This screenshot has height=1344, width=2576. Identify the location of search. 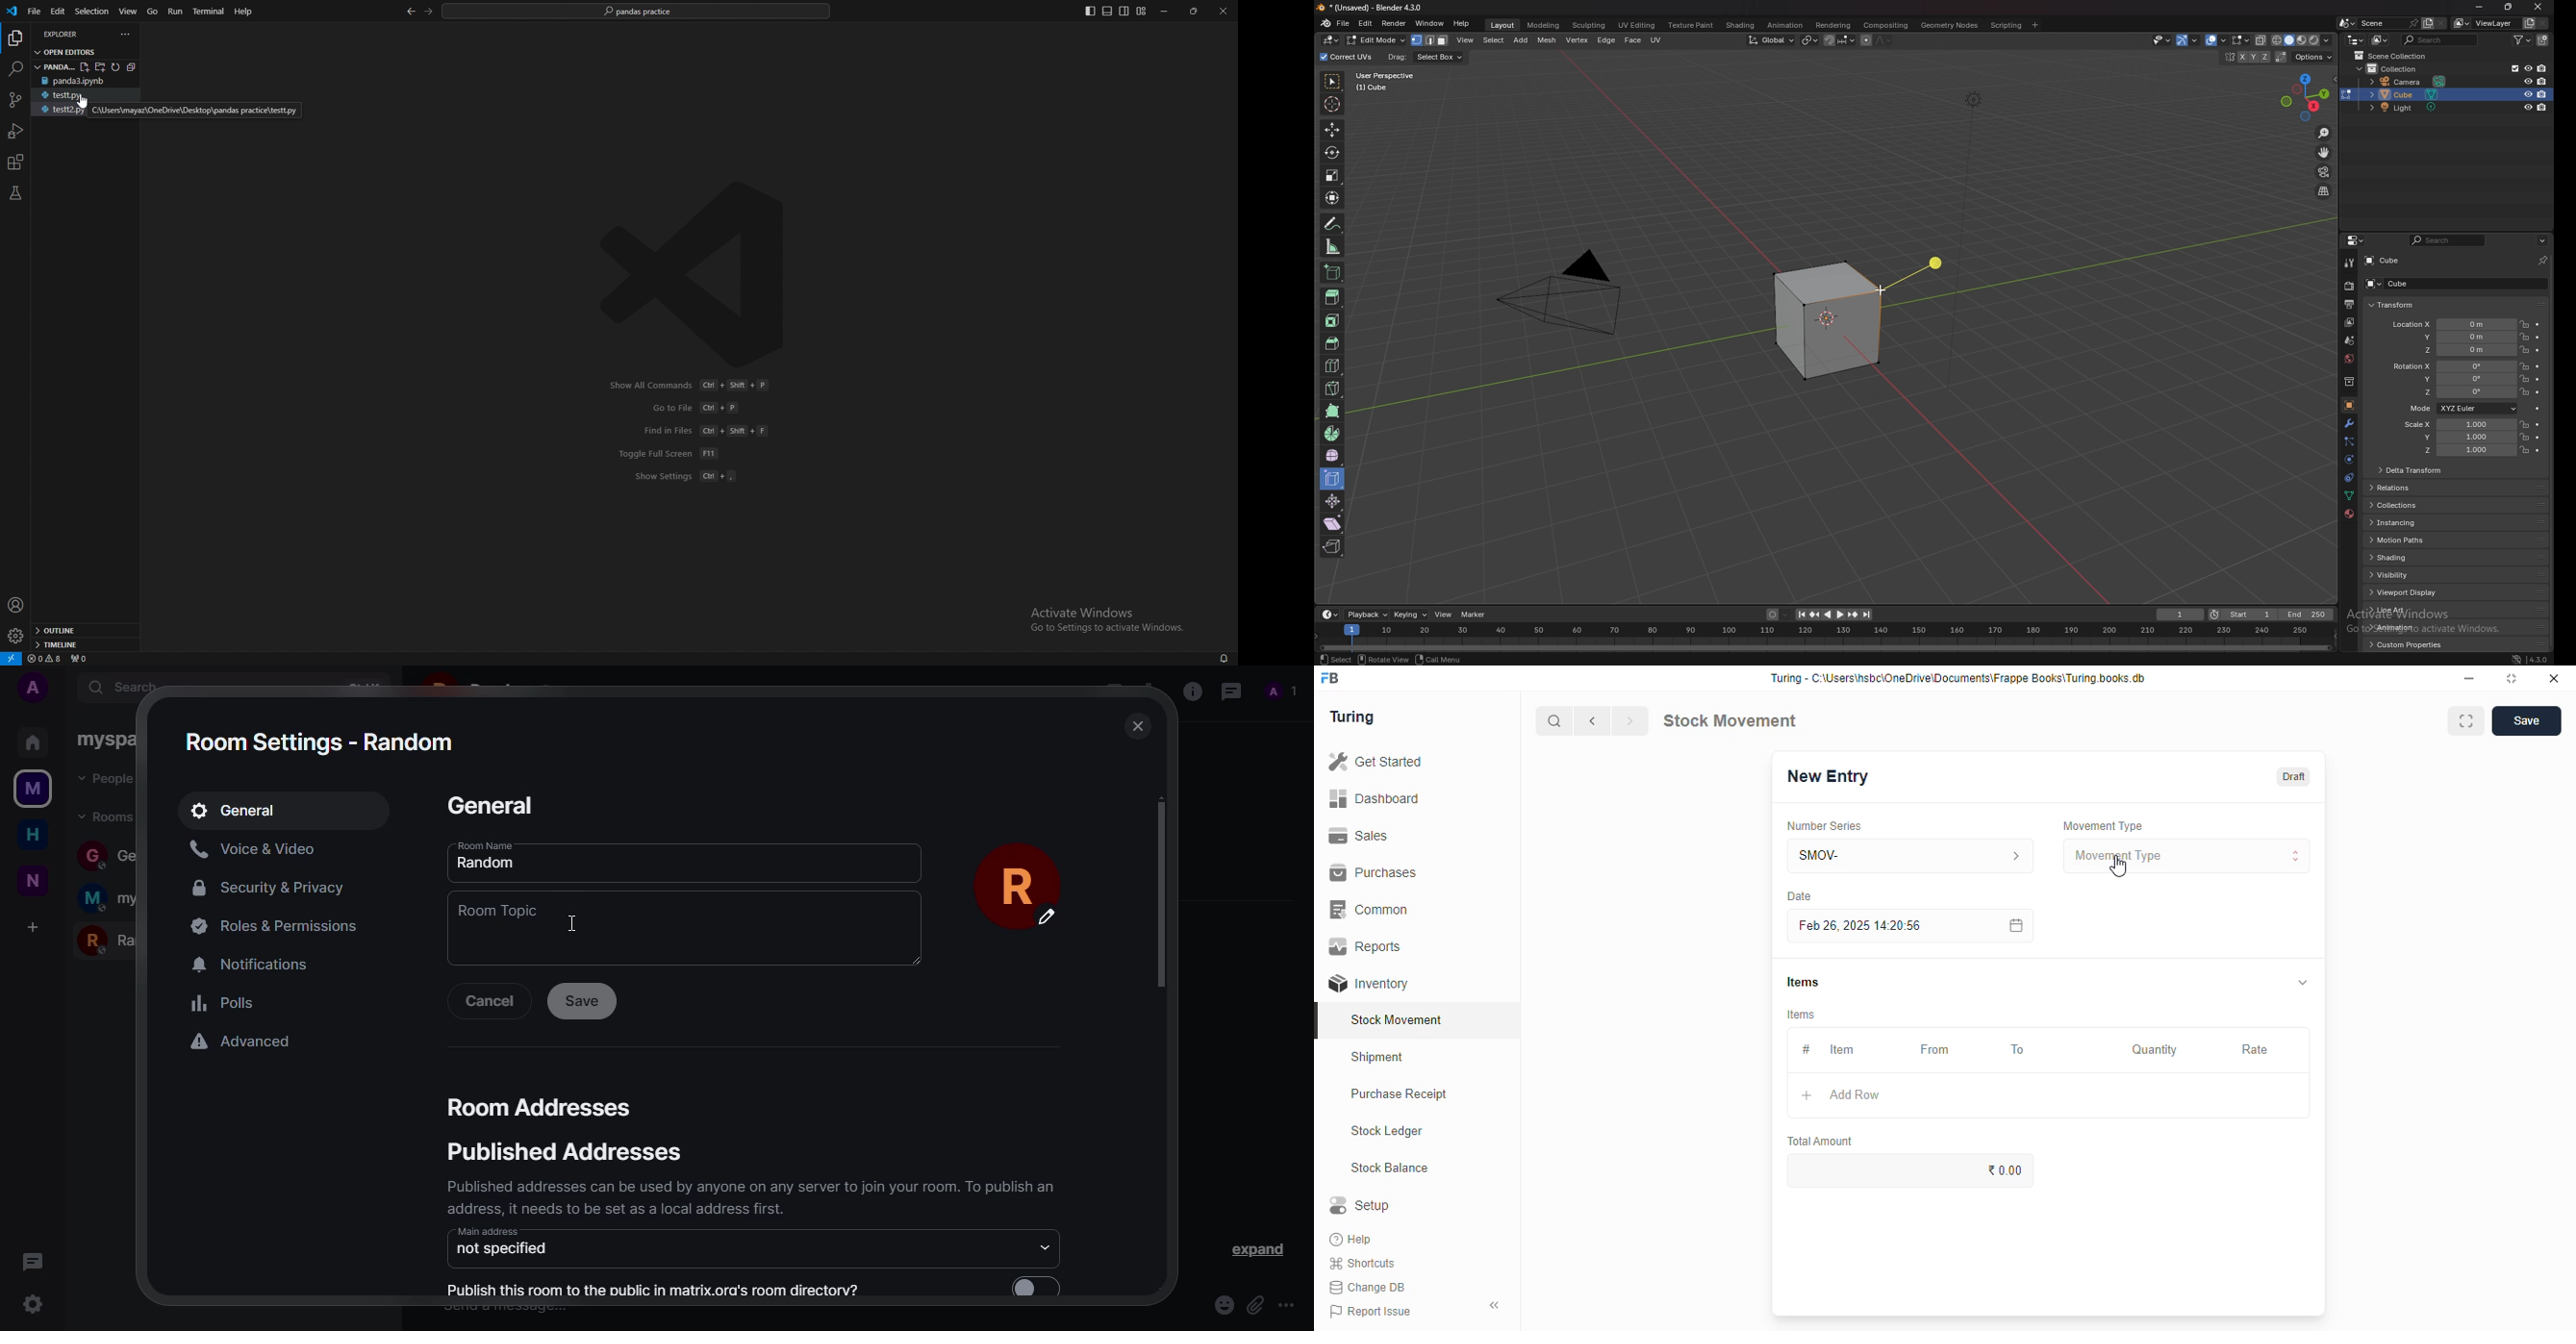
(133, 687).